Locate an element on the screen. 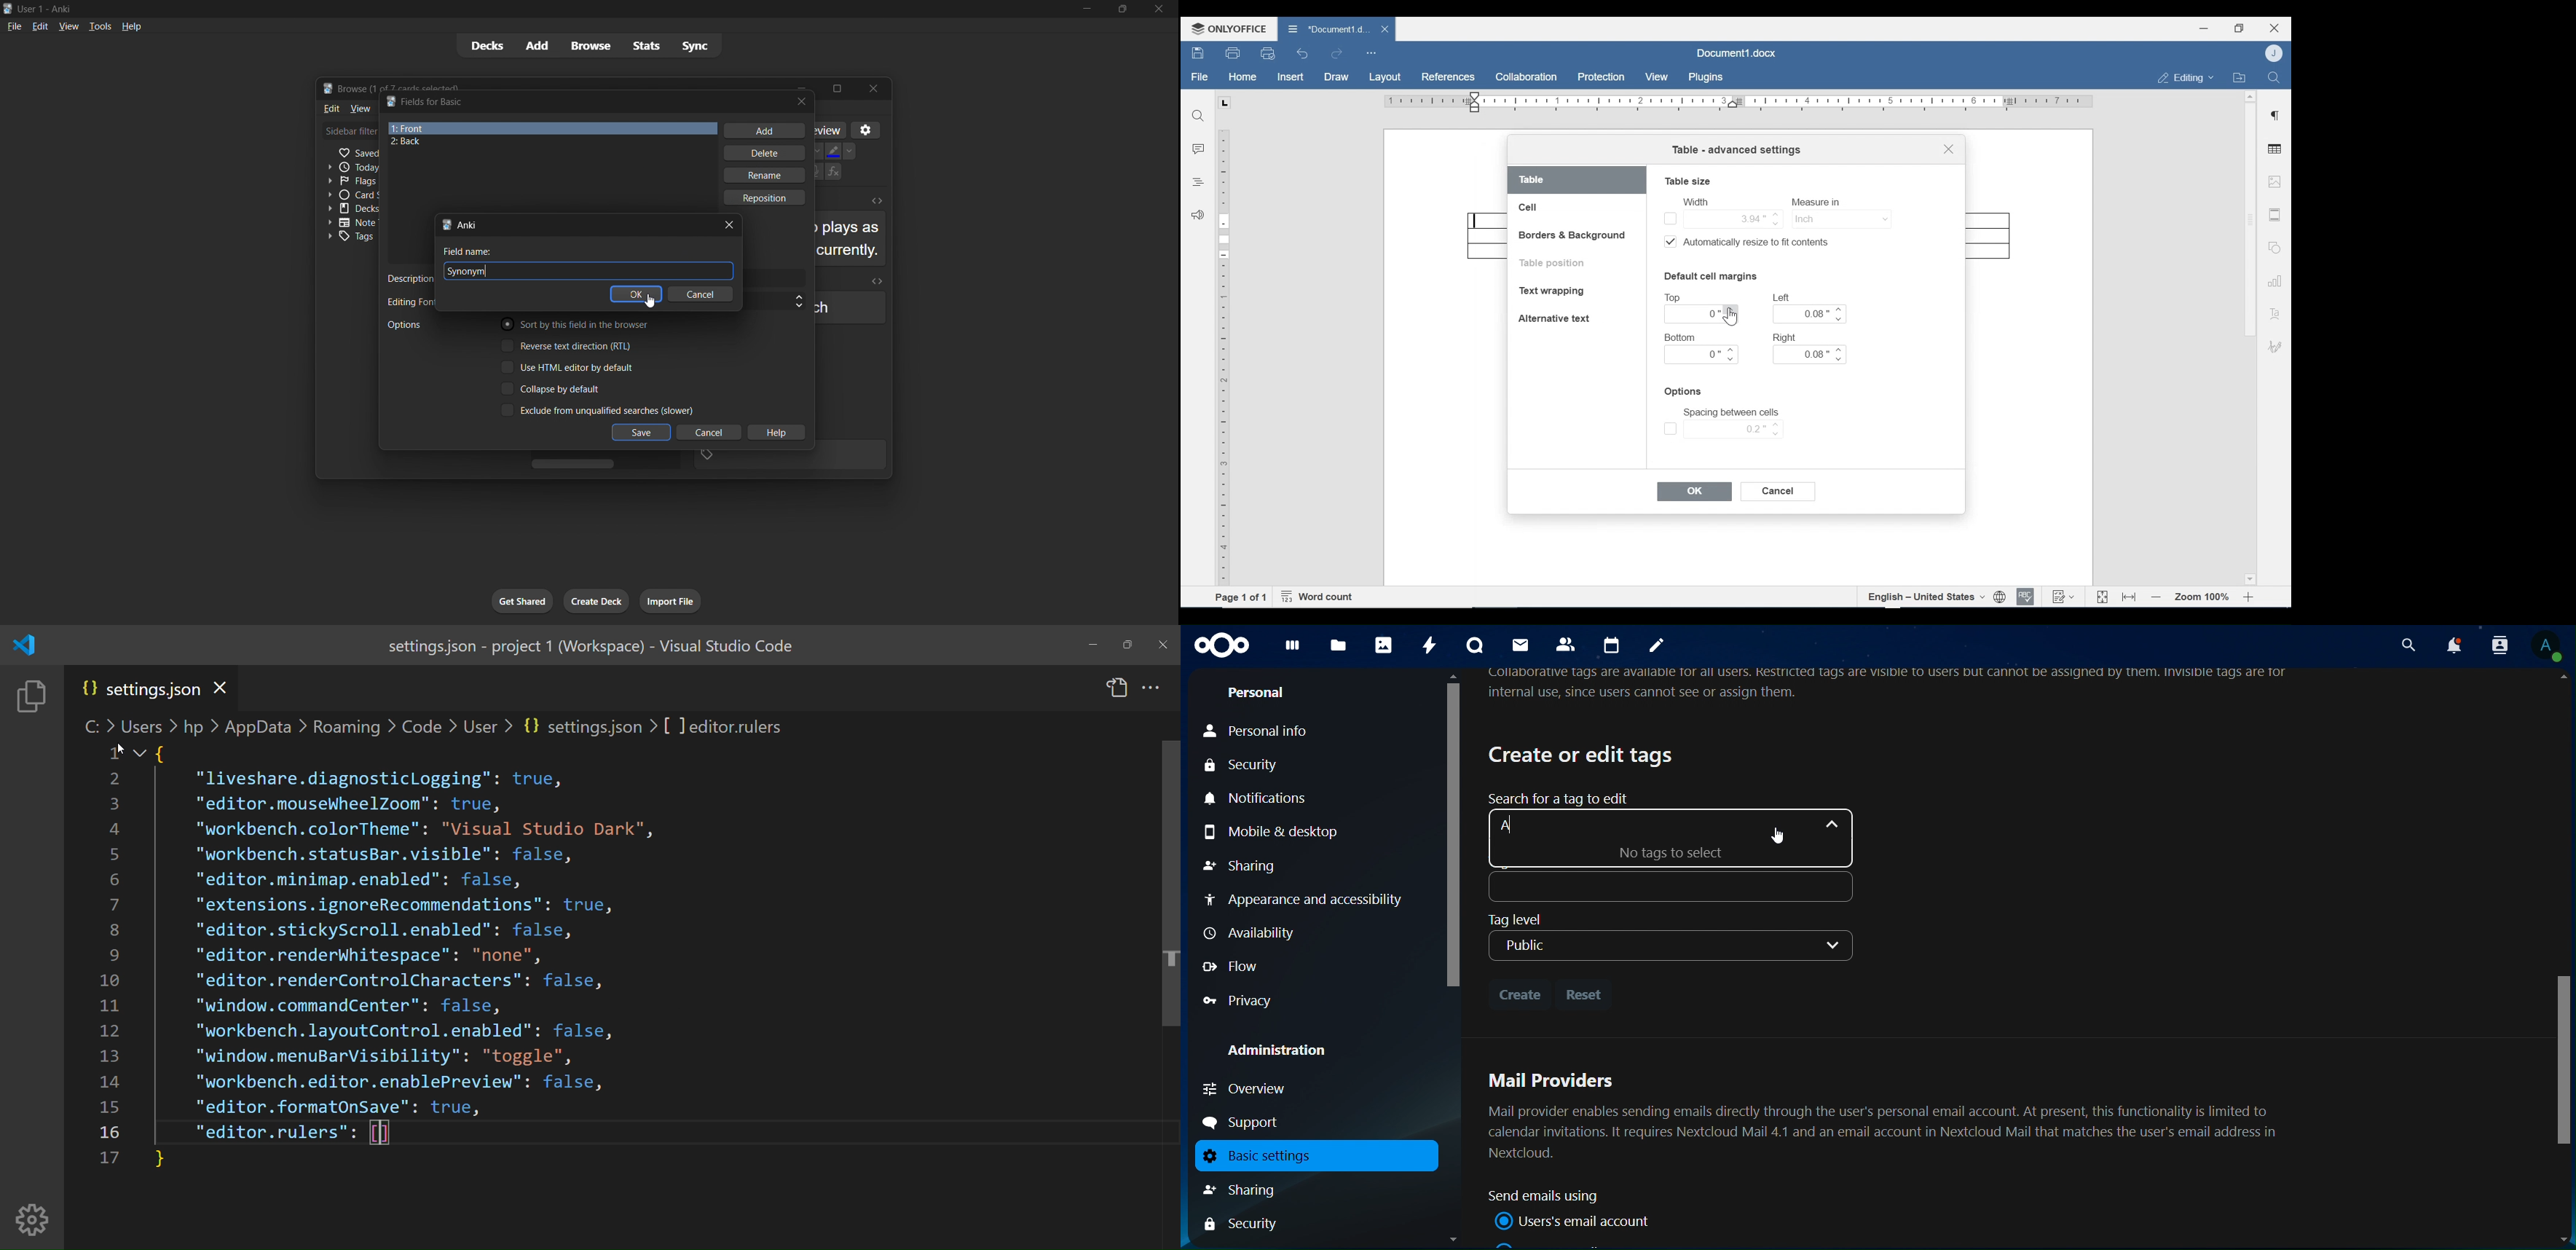 This screenshot has width=2576, height=1260. Maximize is located at coordinates (839, 87).